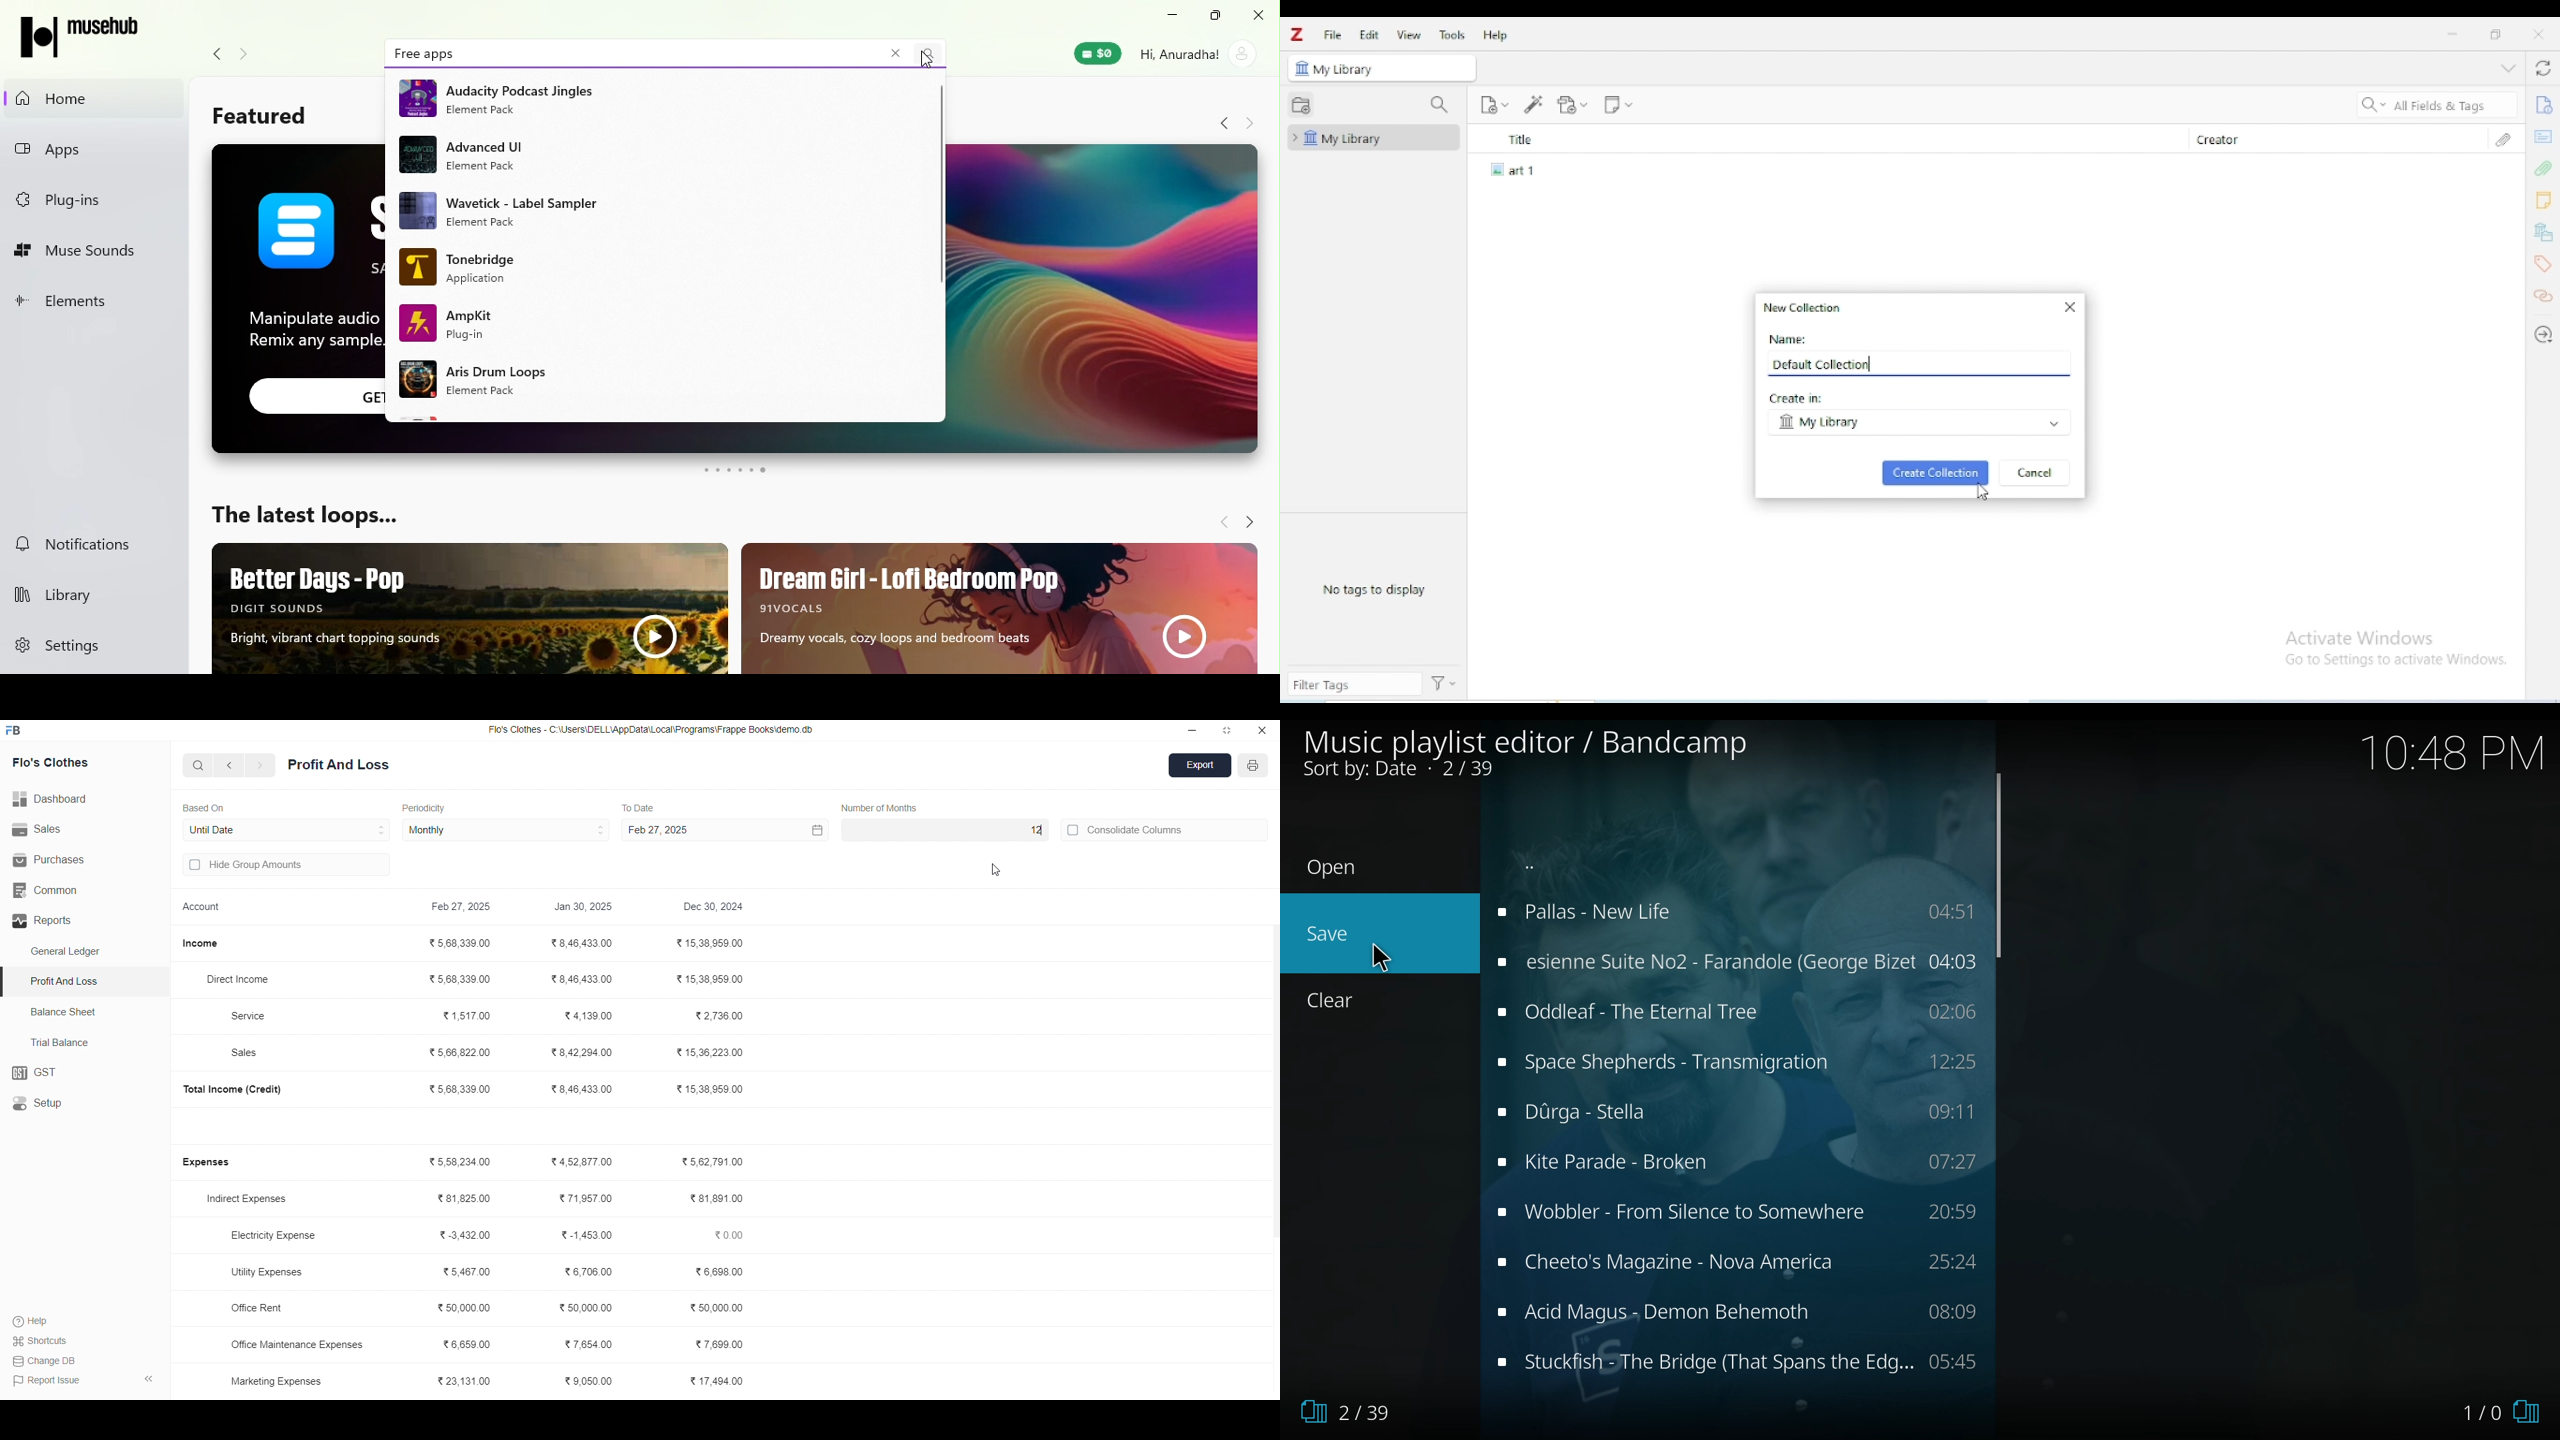 The width and height of the screenshot is (2576, 1456). I want to click on Settings, so click(96, 647).